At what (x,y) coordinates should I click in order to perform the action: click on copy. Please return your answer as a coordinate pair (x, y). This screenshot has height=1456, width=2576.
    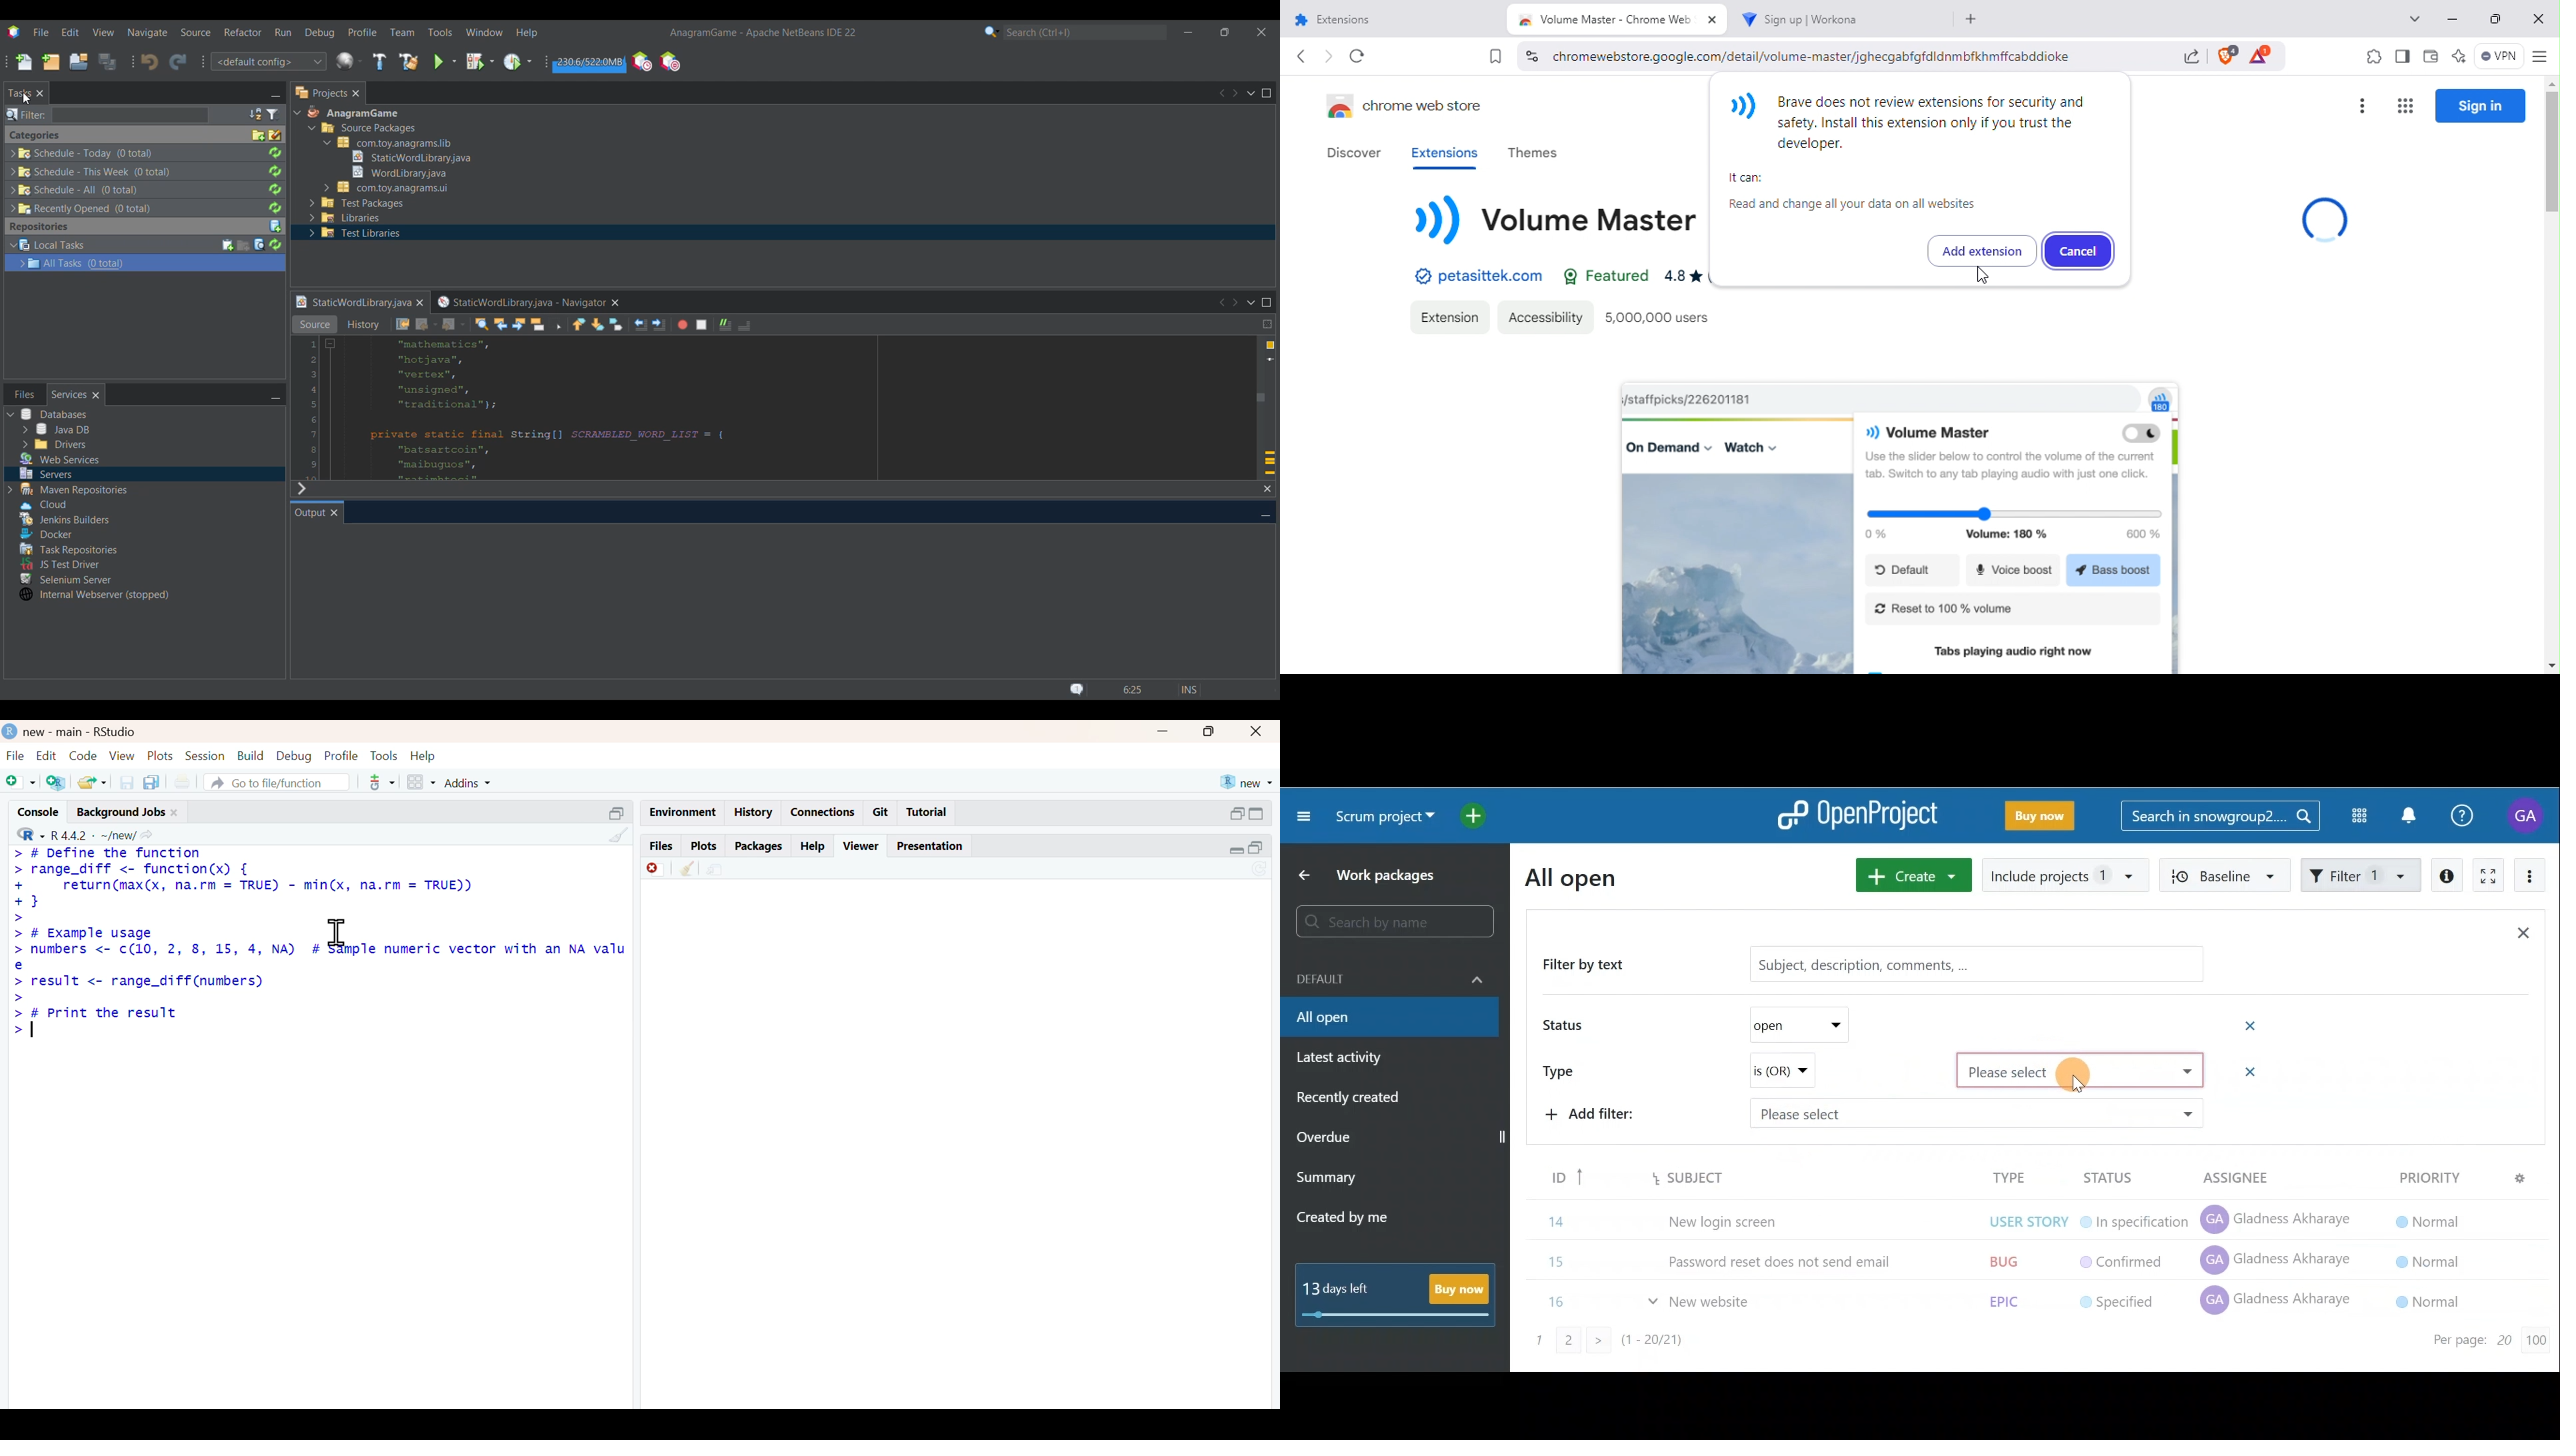
    Looking at the image, I should click on (151, 782).